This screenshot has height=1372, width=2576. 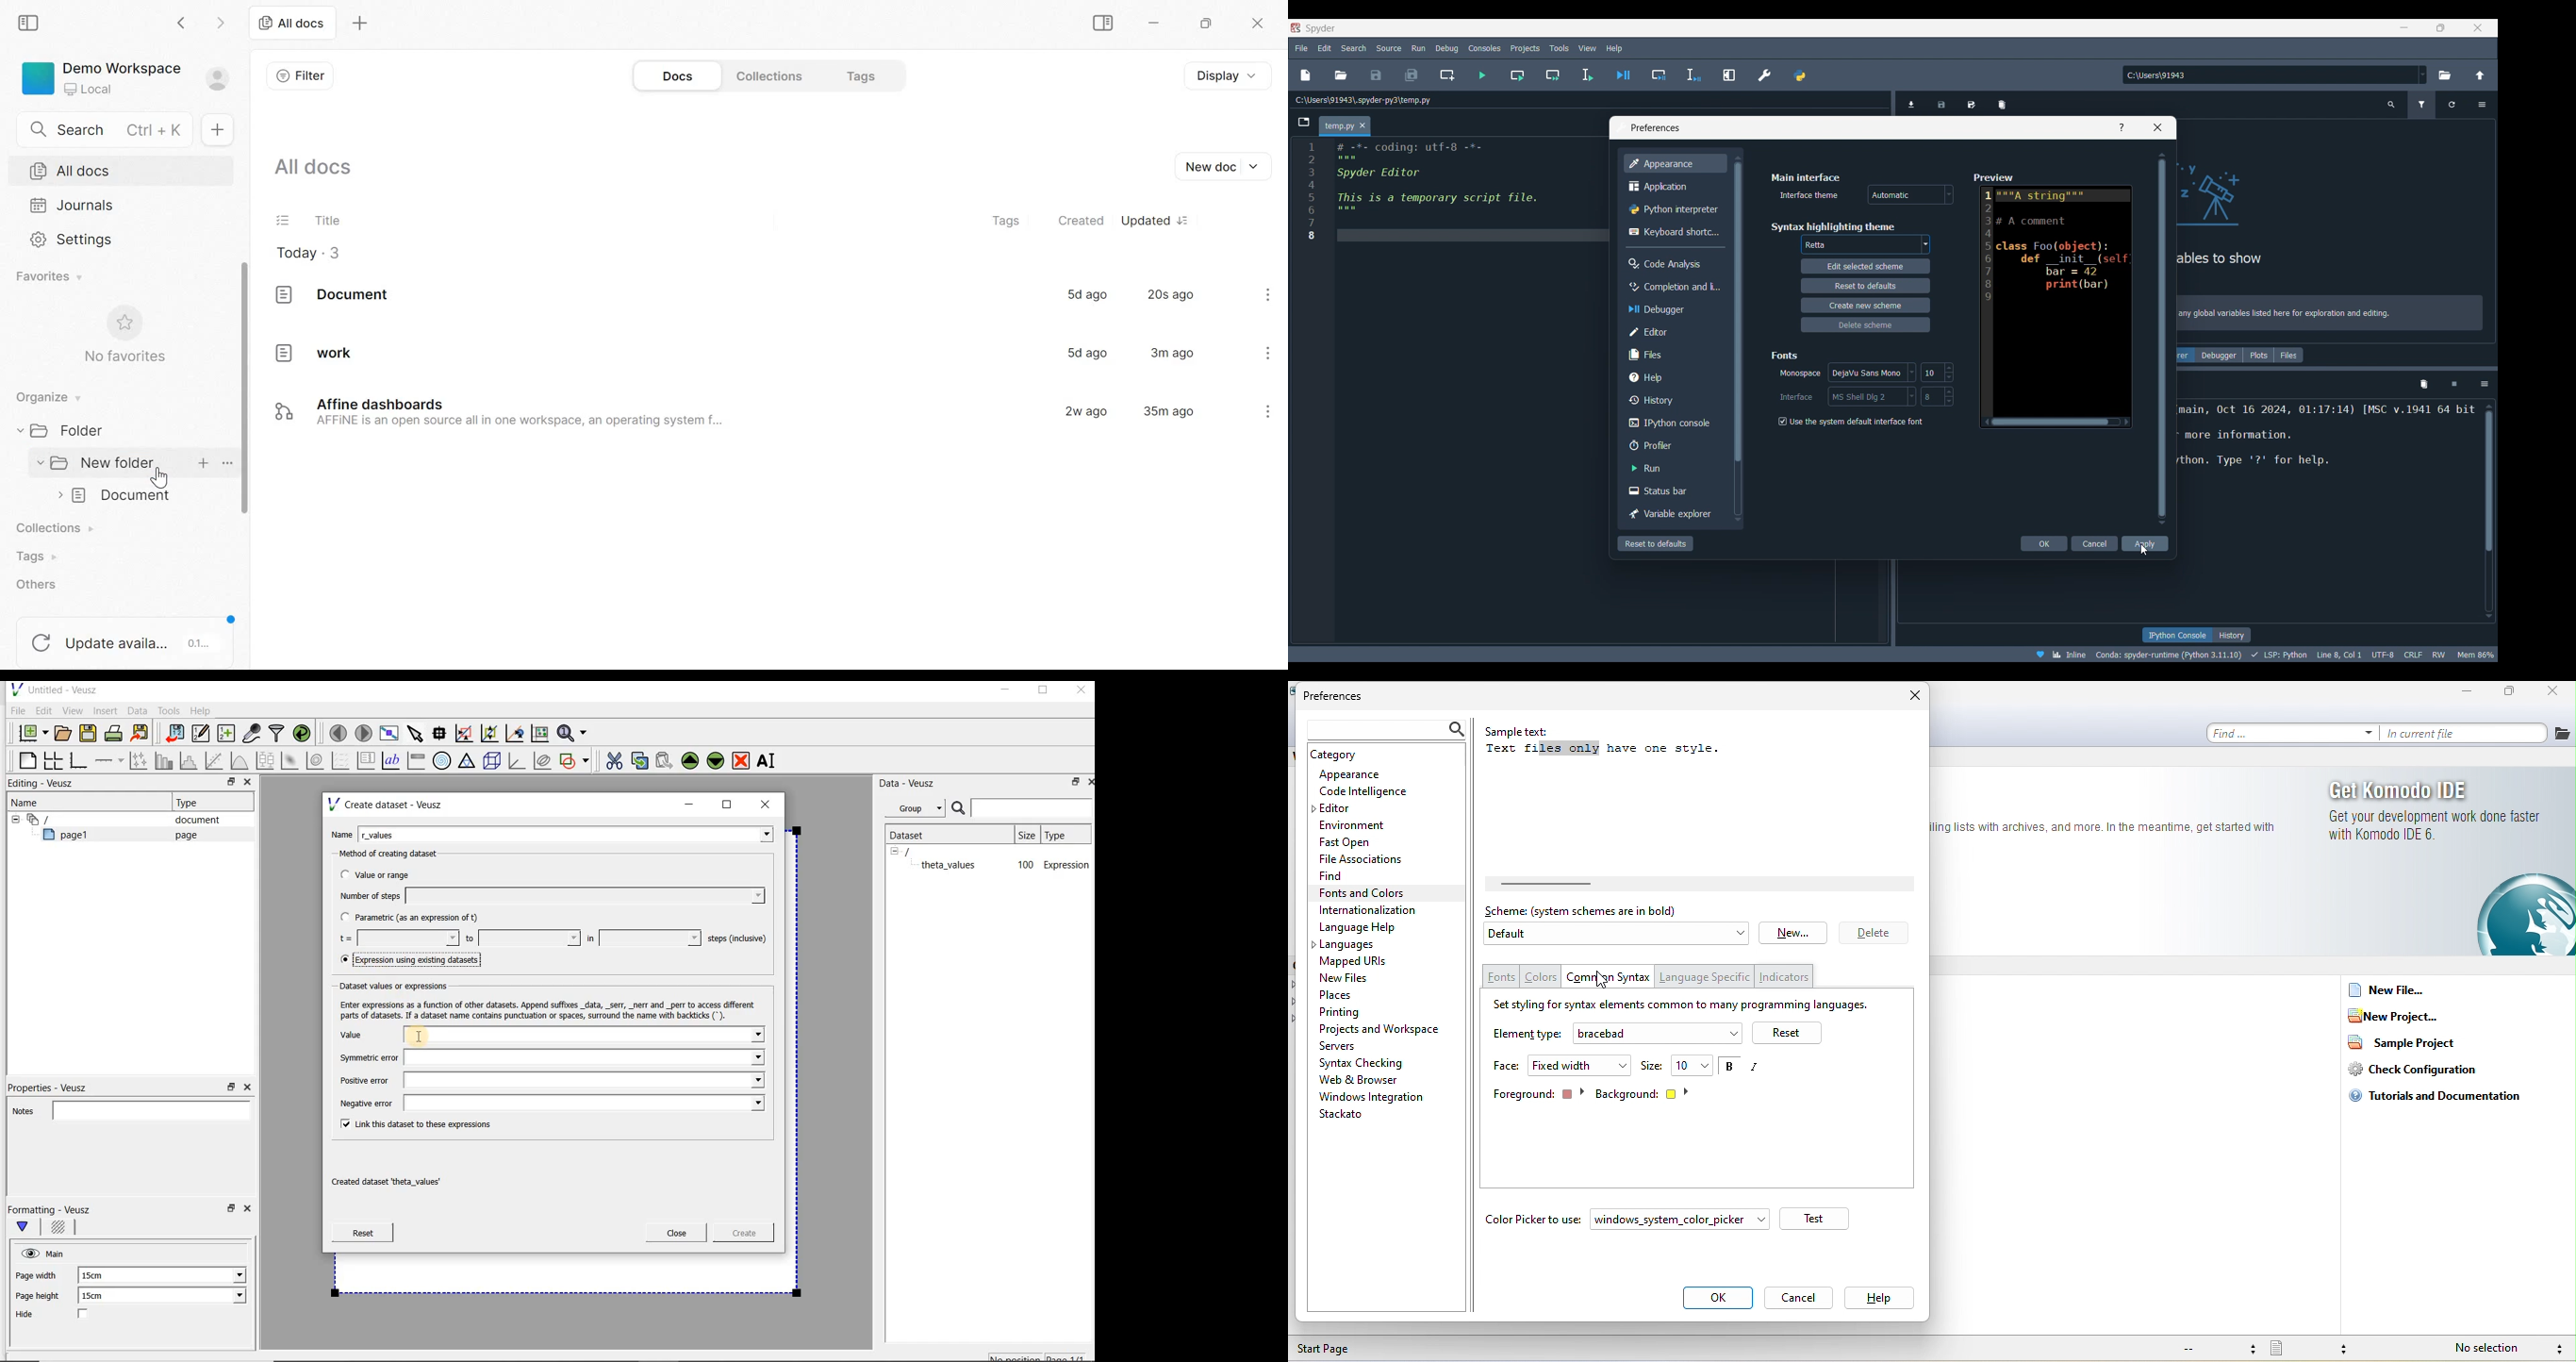 I want to click on Appearance, current selection highlighted, so click(x=1674, y=163).